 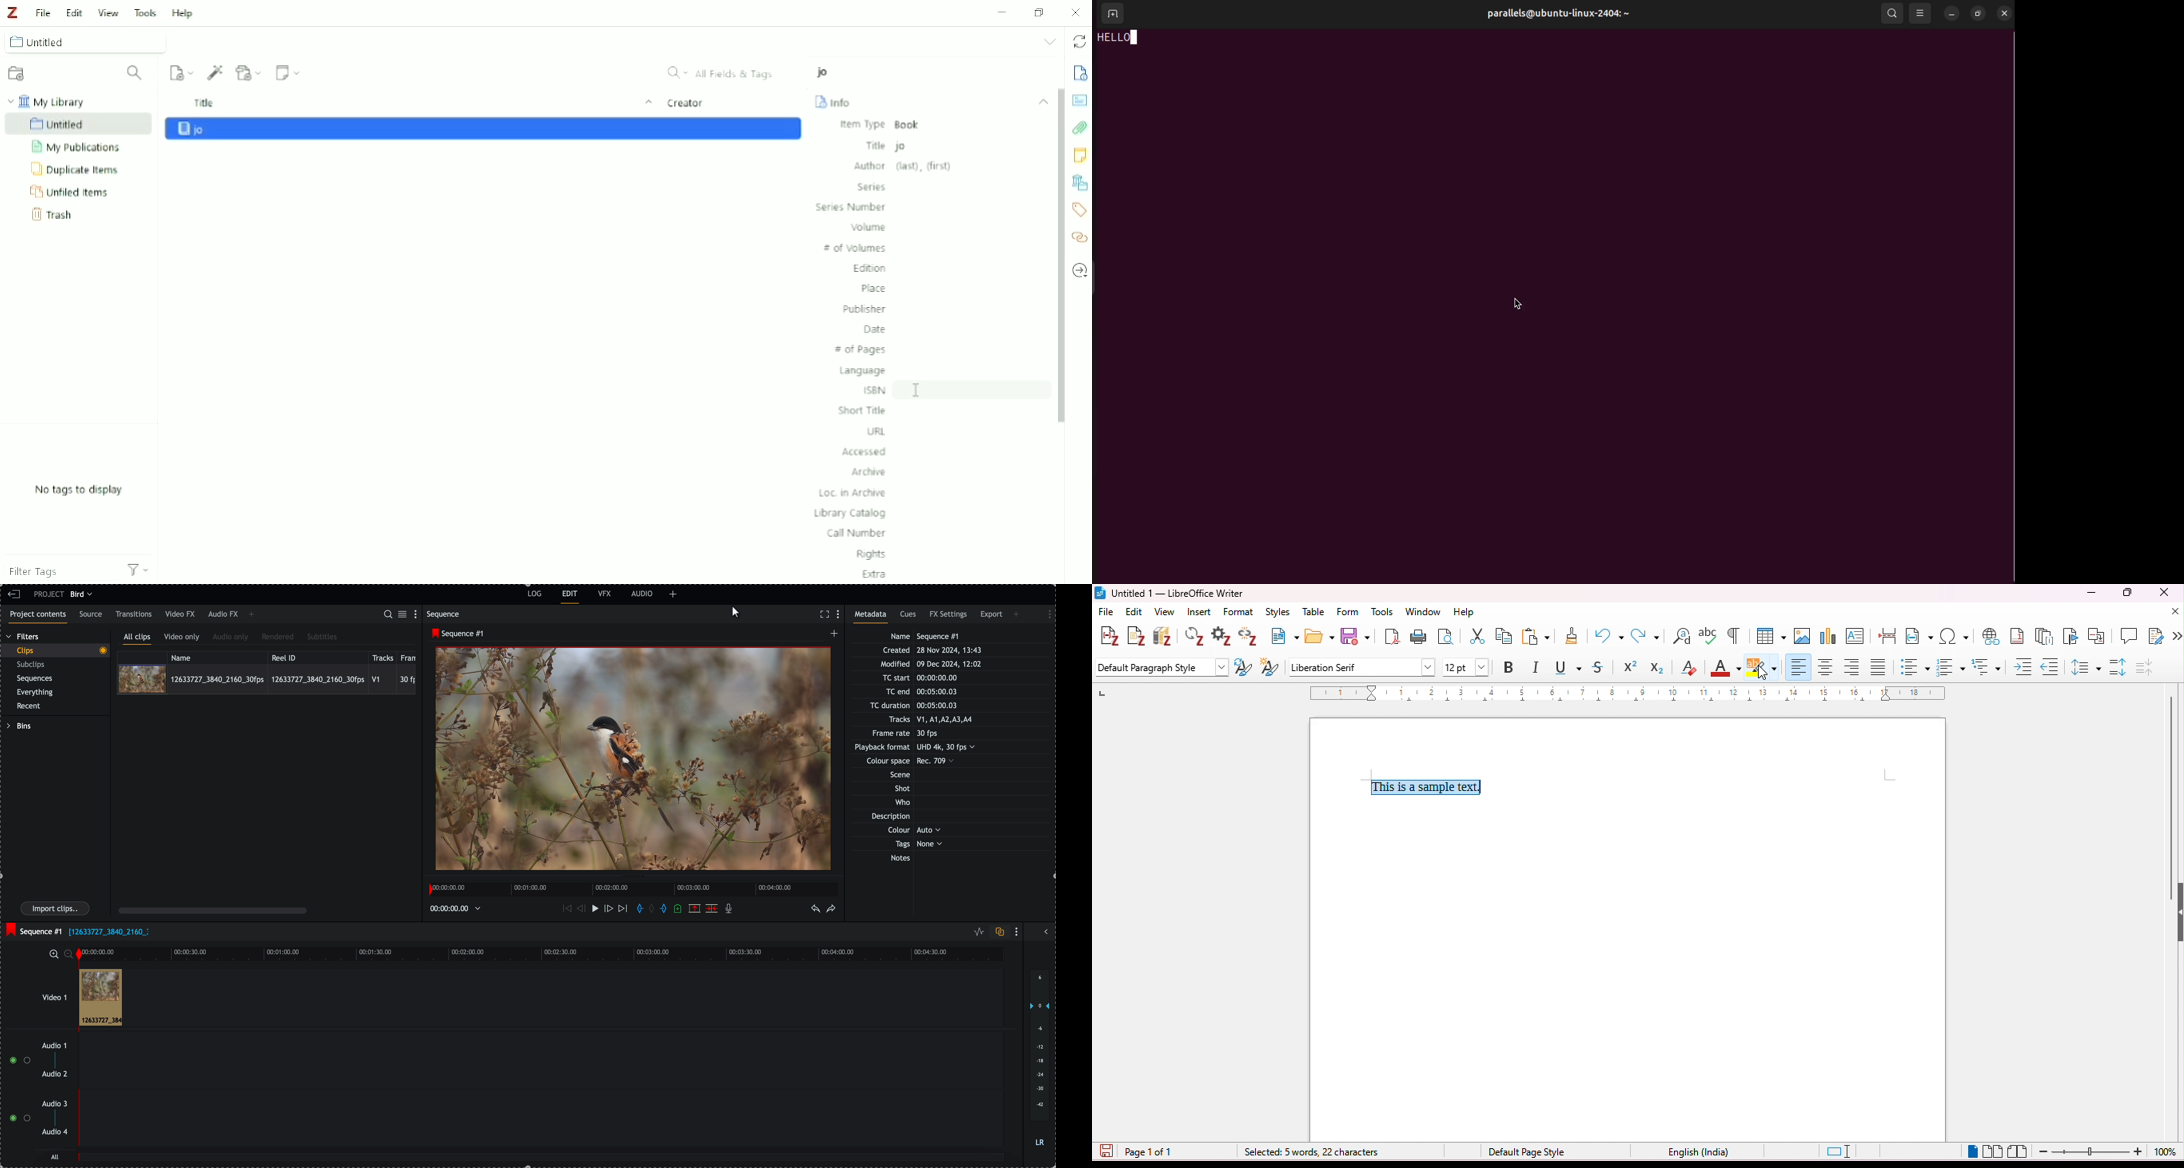 What do you see at coordinates (1001, 12) in the screenshot?
I see `Minimize` at bounding box center [1001, 12].